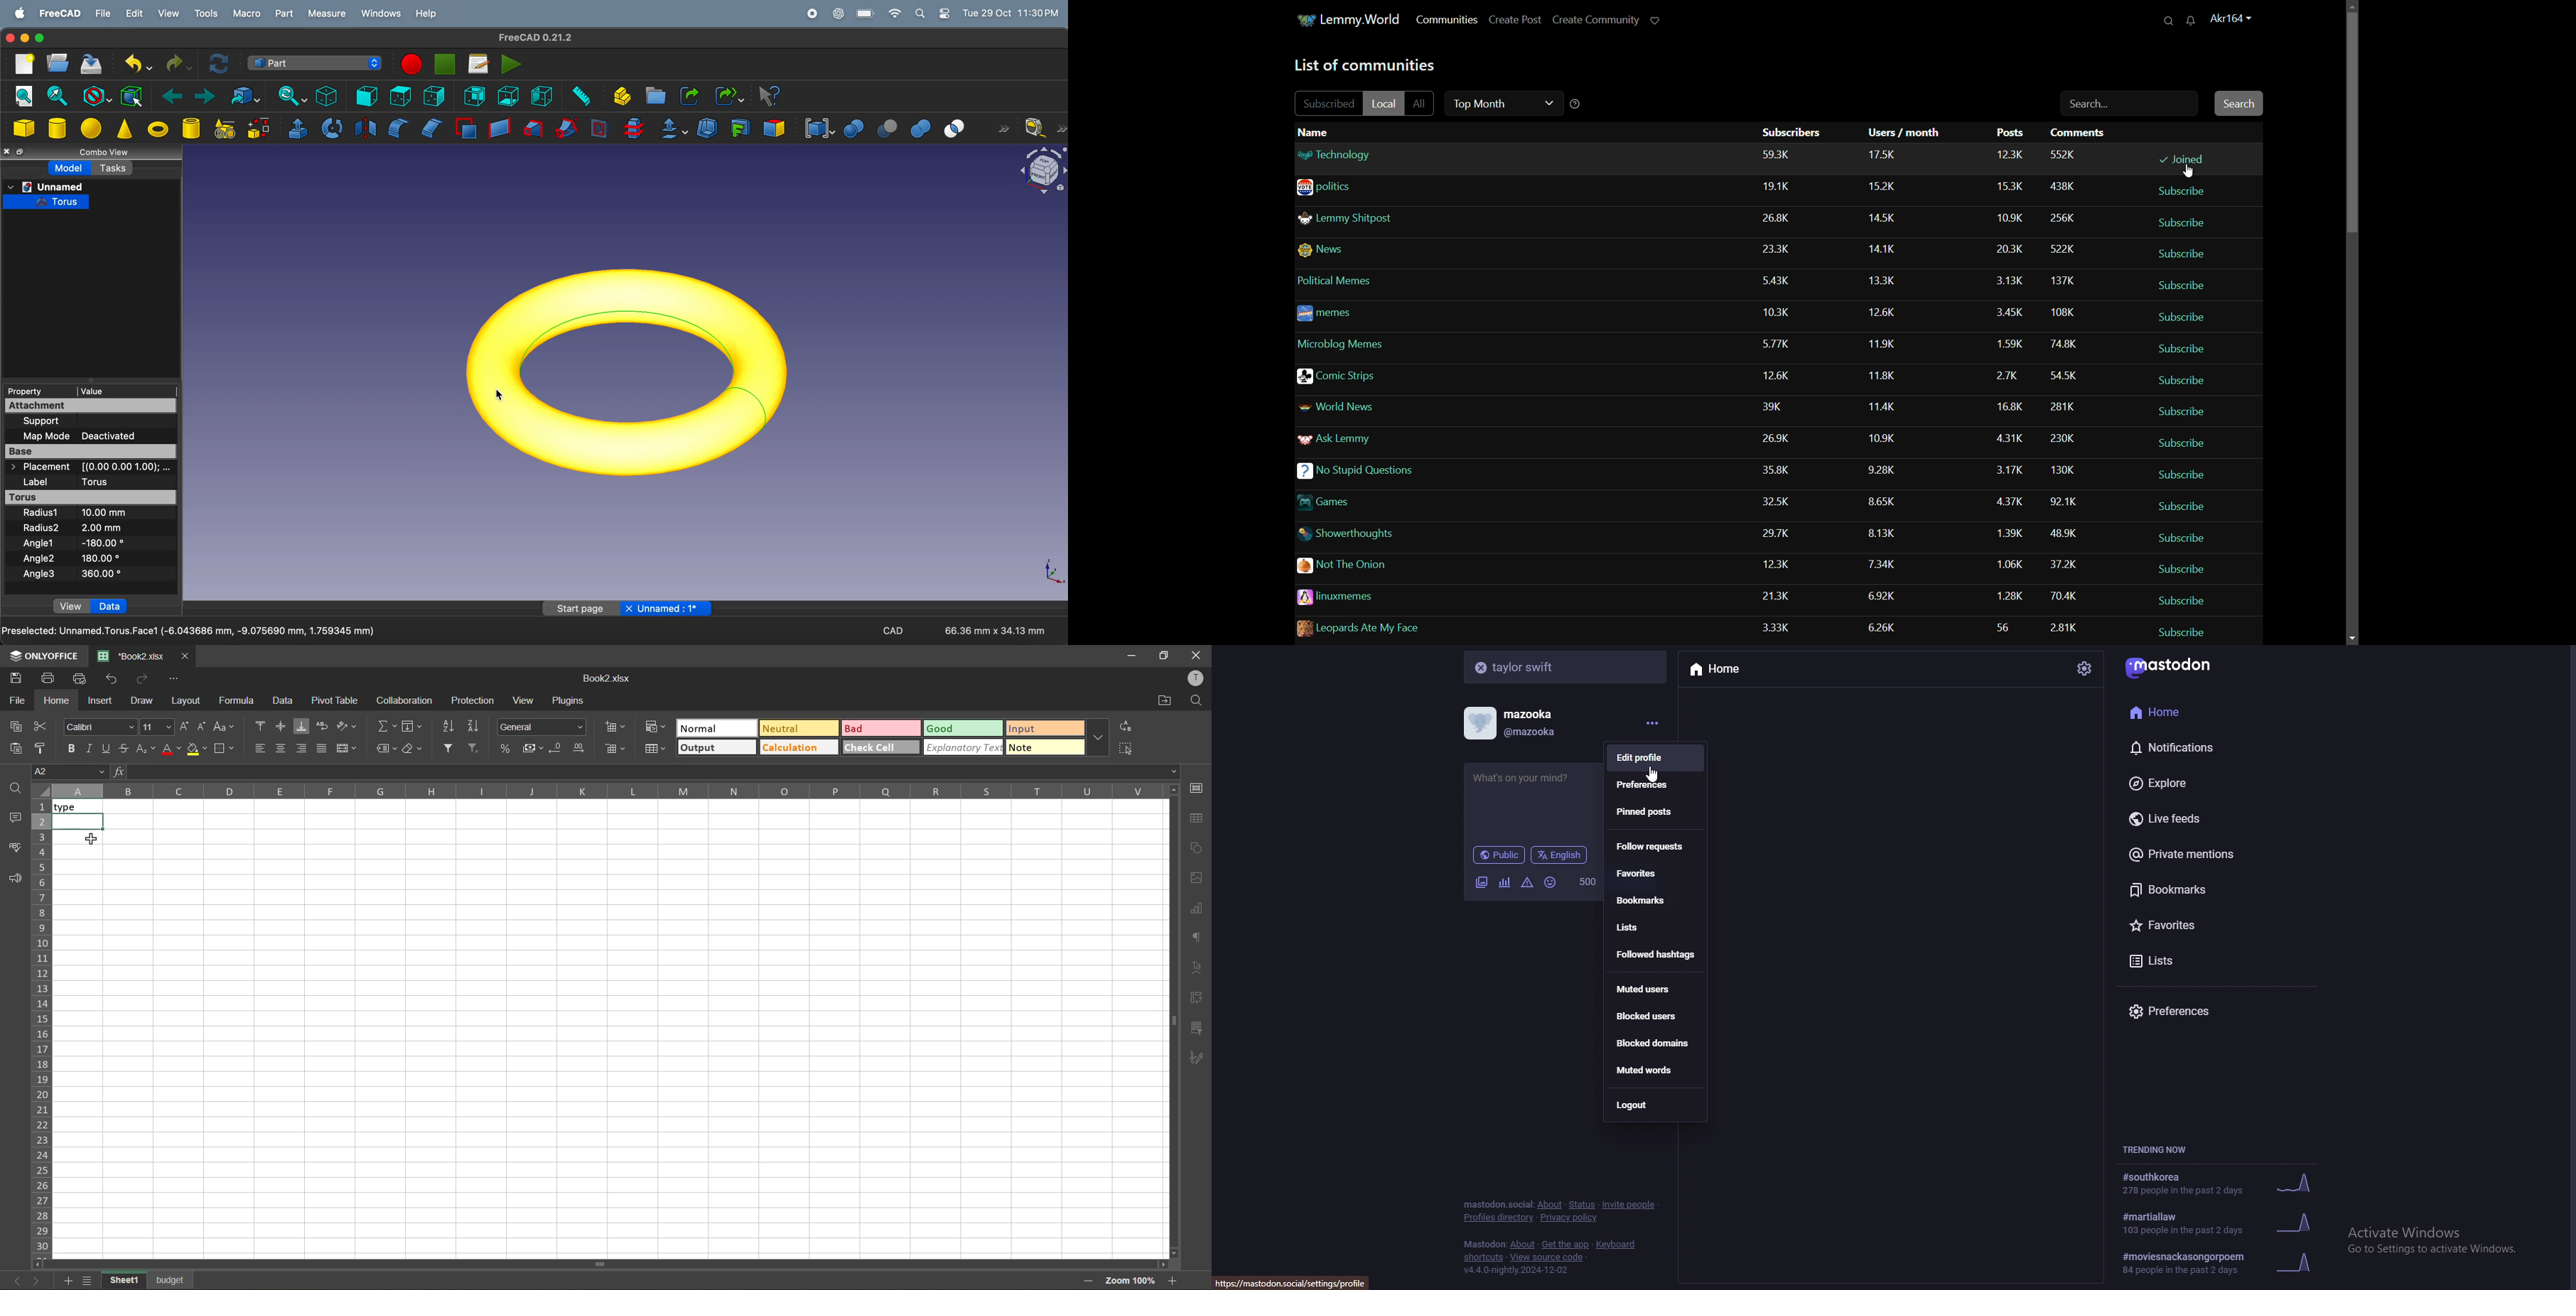 Image resolution: width=2576 pixels, height=1316 pixels. What do you see at coordinates (1514, 19) in the screenshot?
I see `create post` at bounding box center [1514, 19].